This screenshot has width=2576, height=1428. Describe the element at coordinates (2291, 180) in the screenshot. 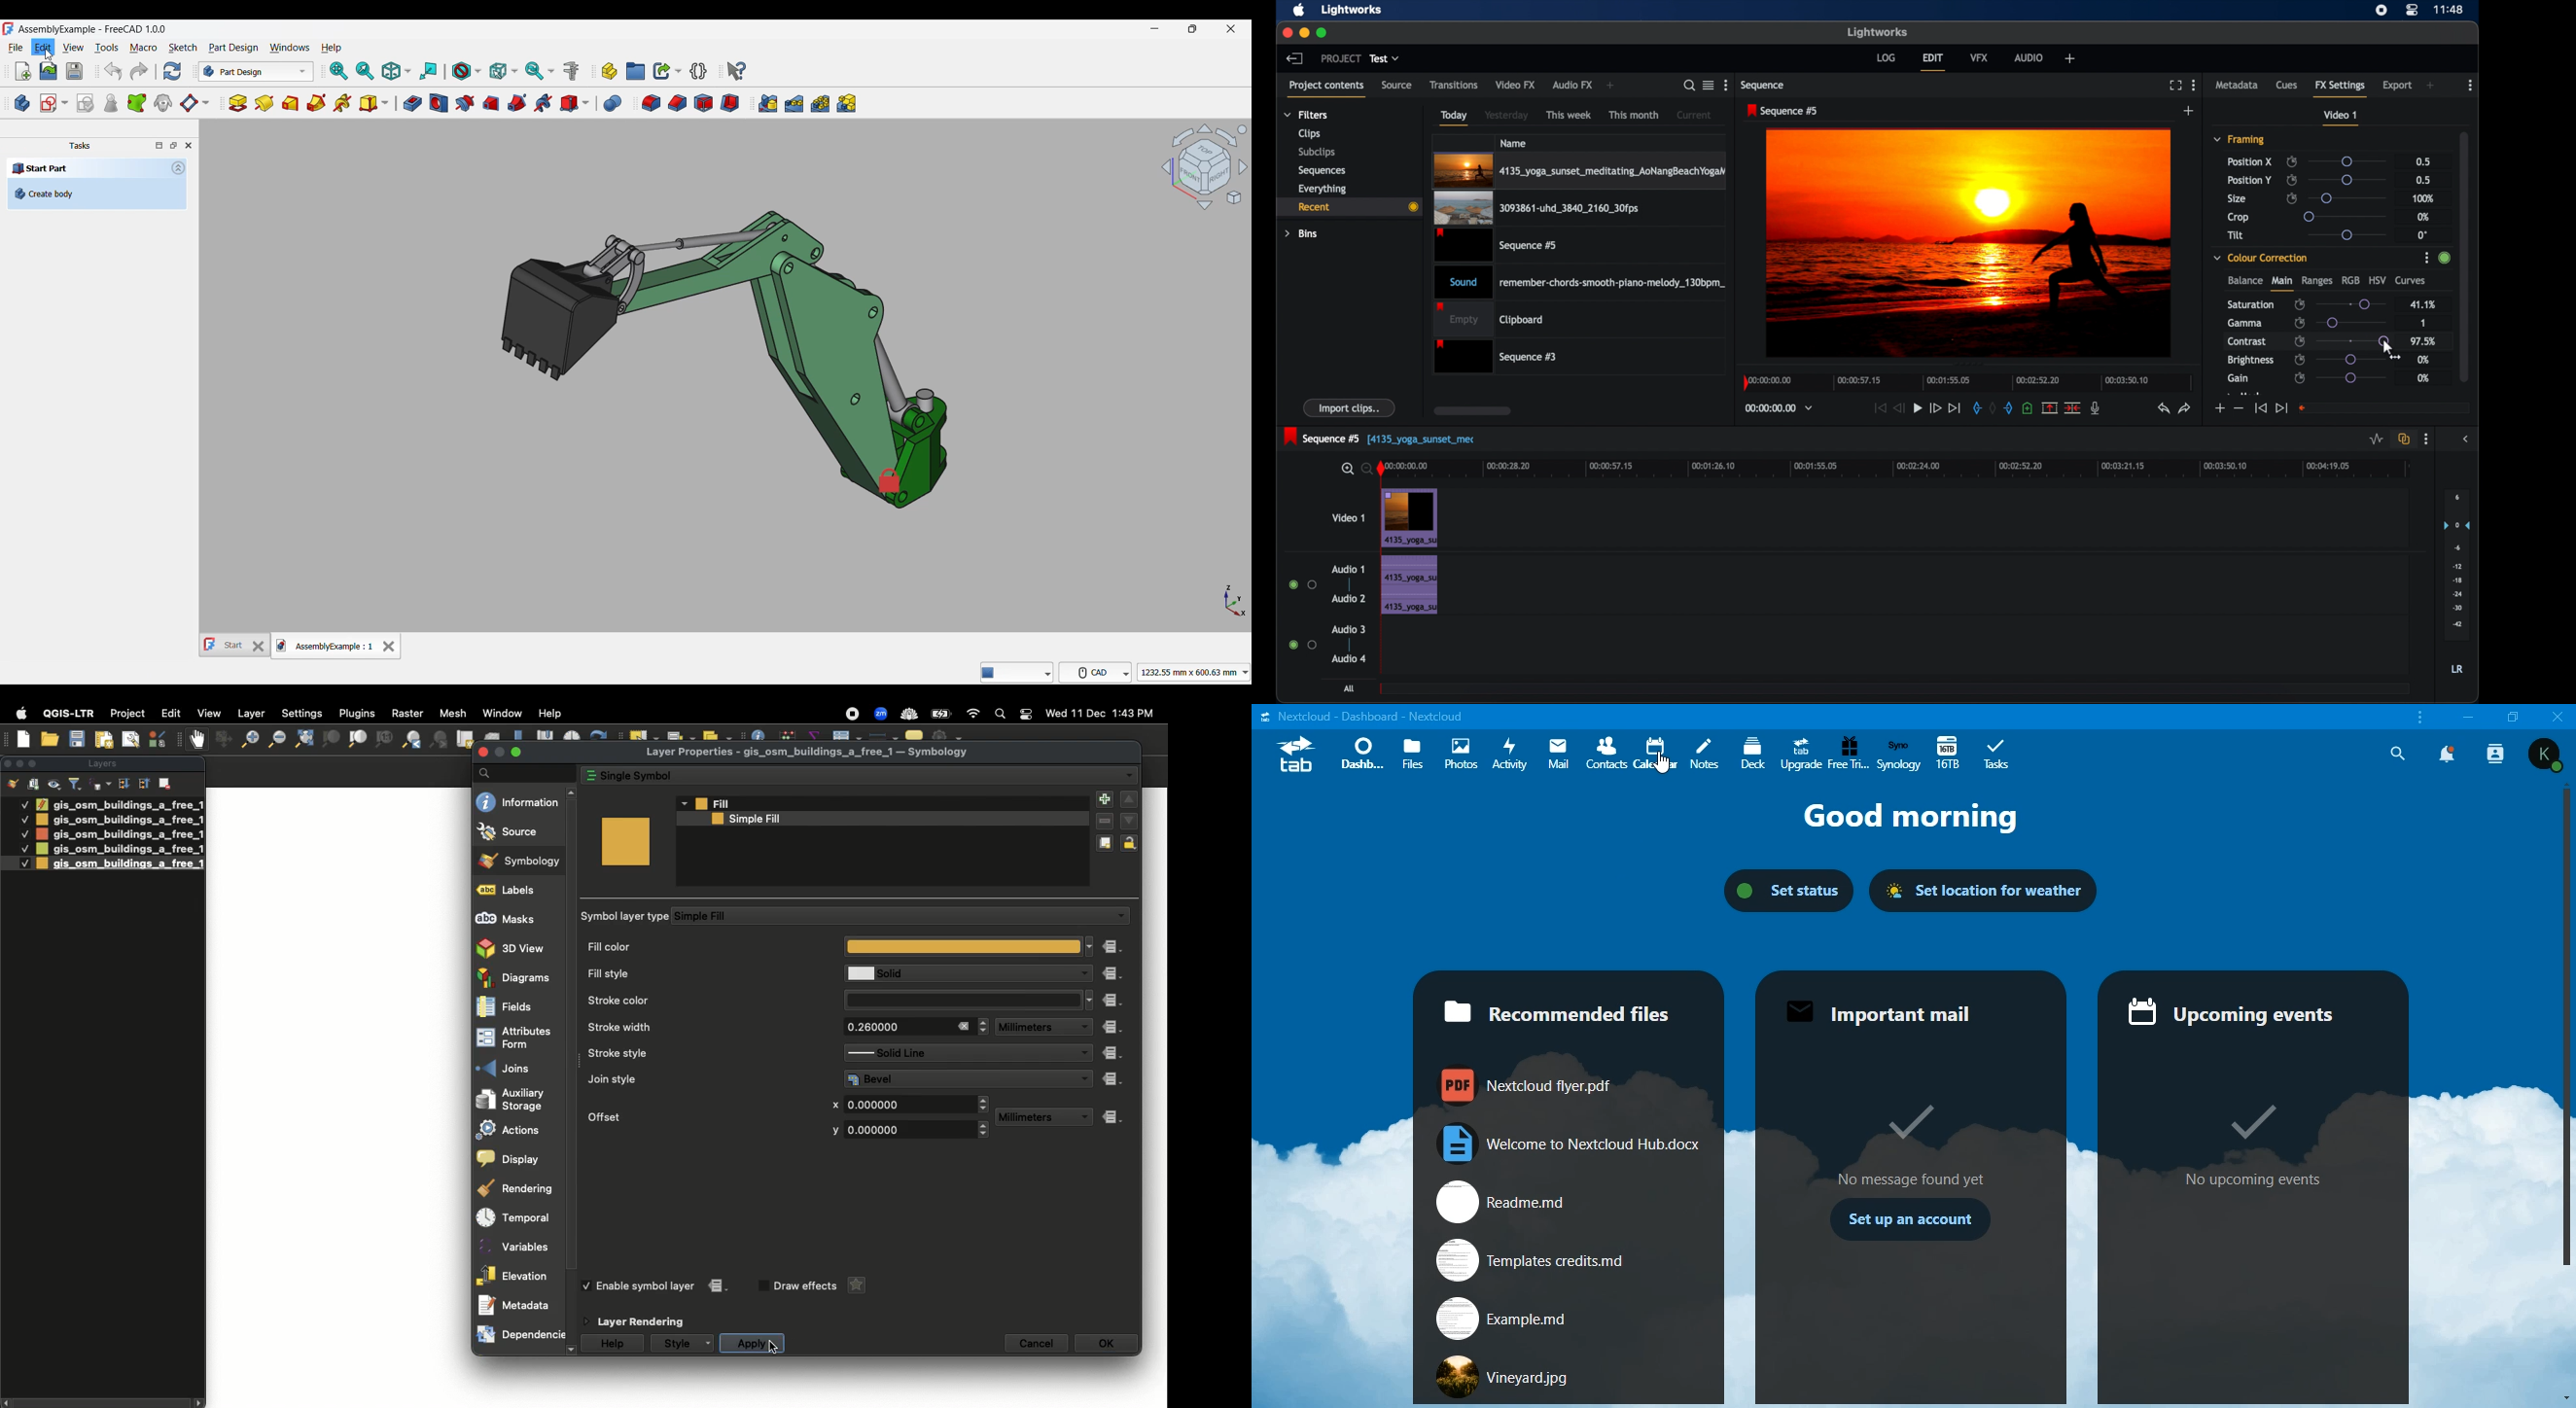

I see `enable/disable keyframes` at that location.